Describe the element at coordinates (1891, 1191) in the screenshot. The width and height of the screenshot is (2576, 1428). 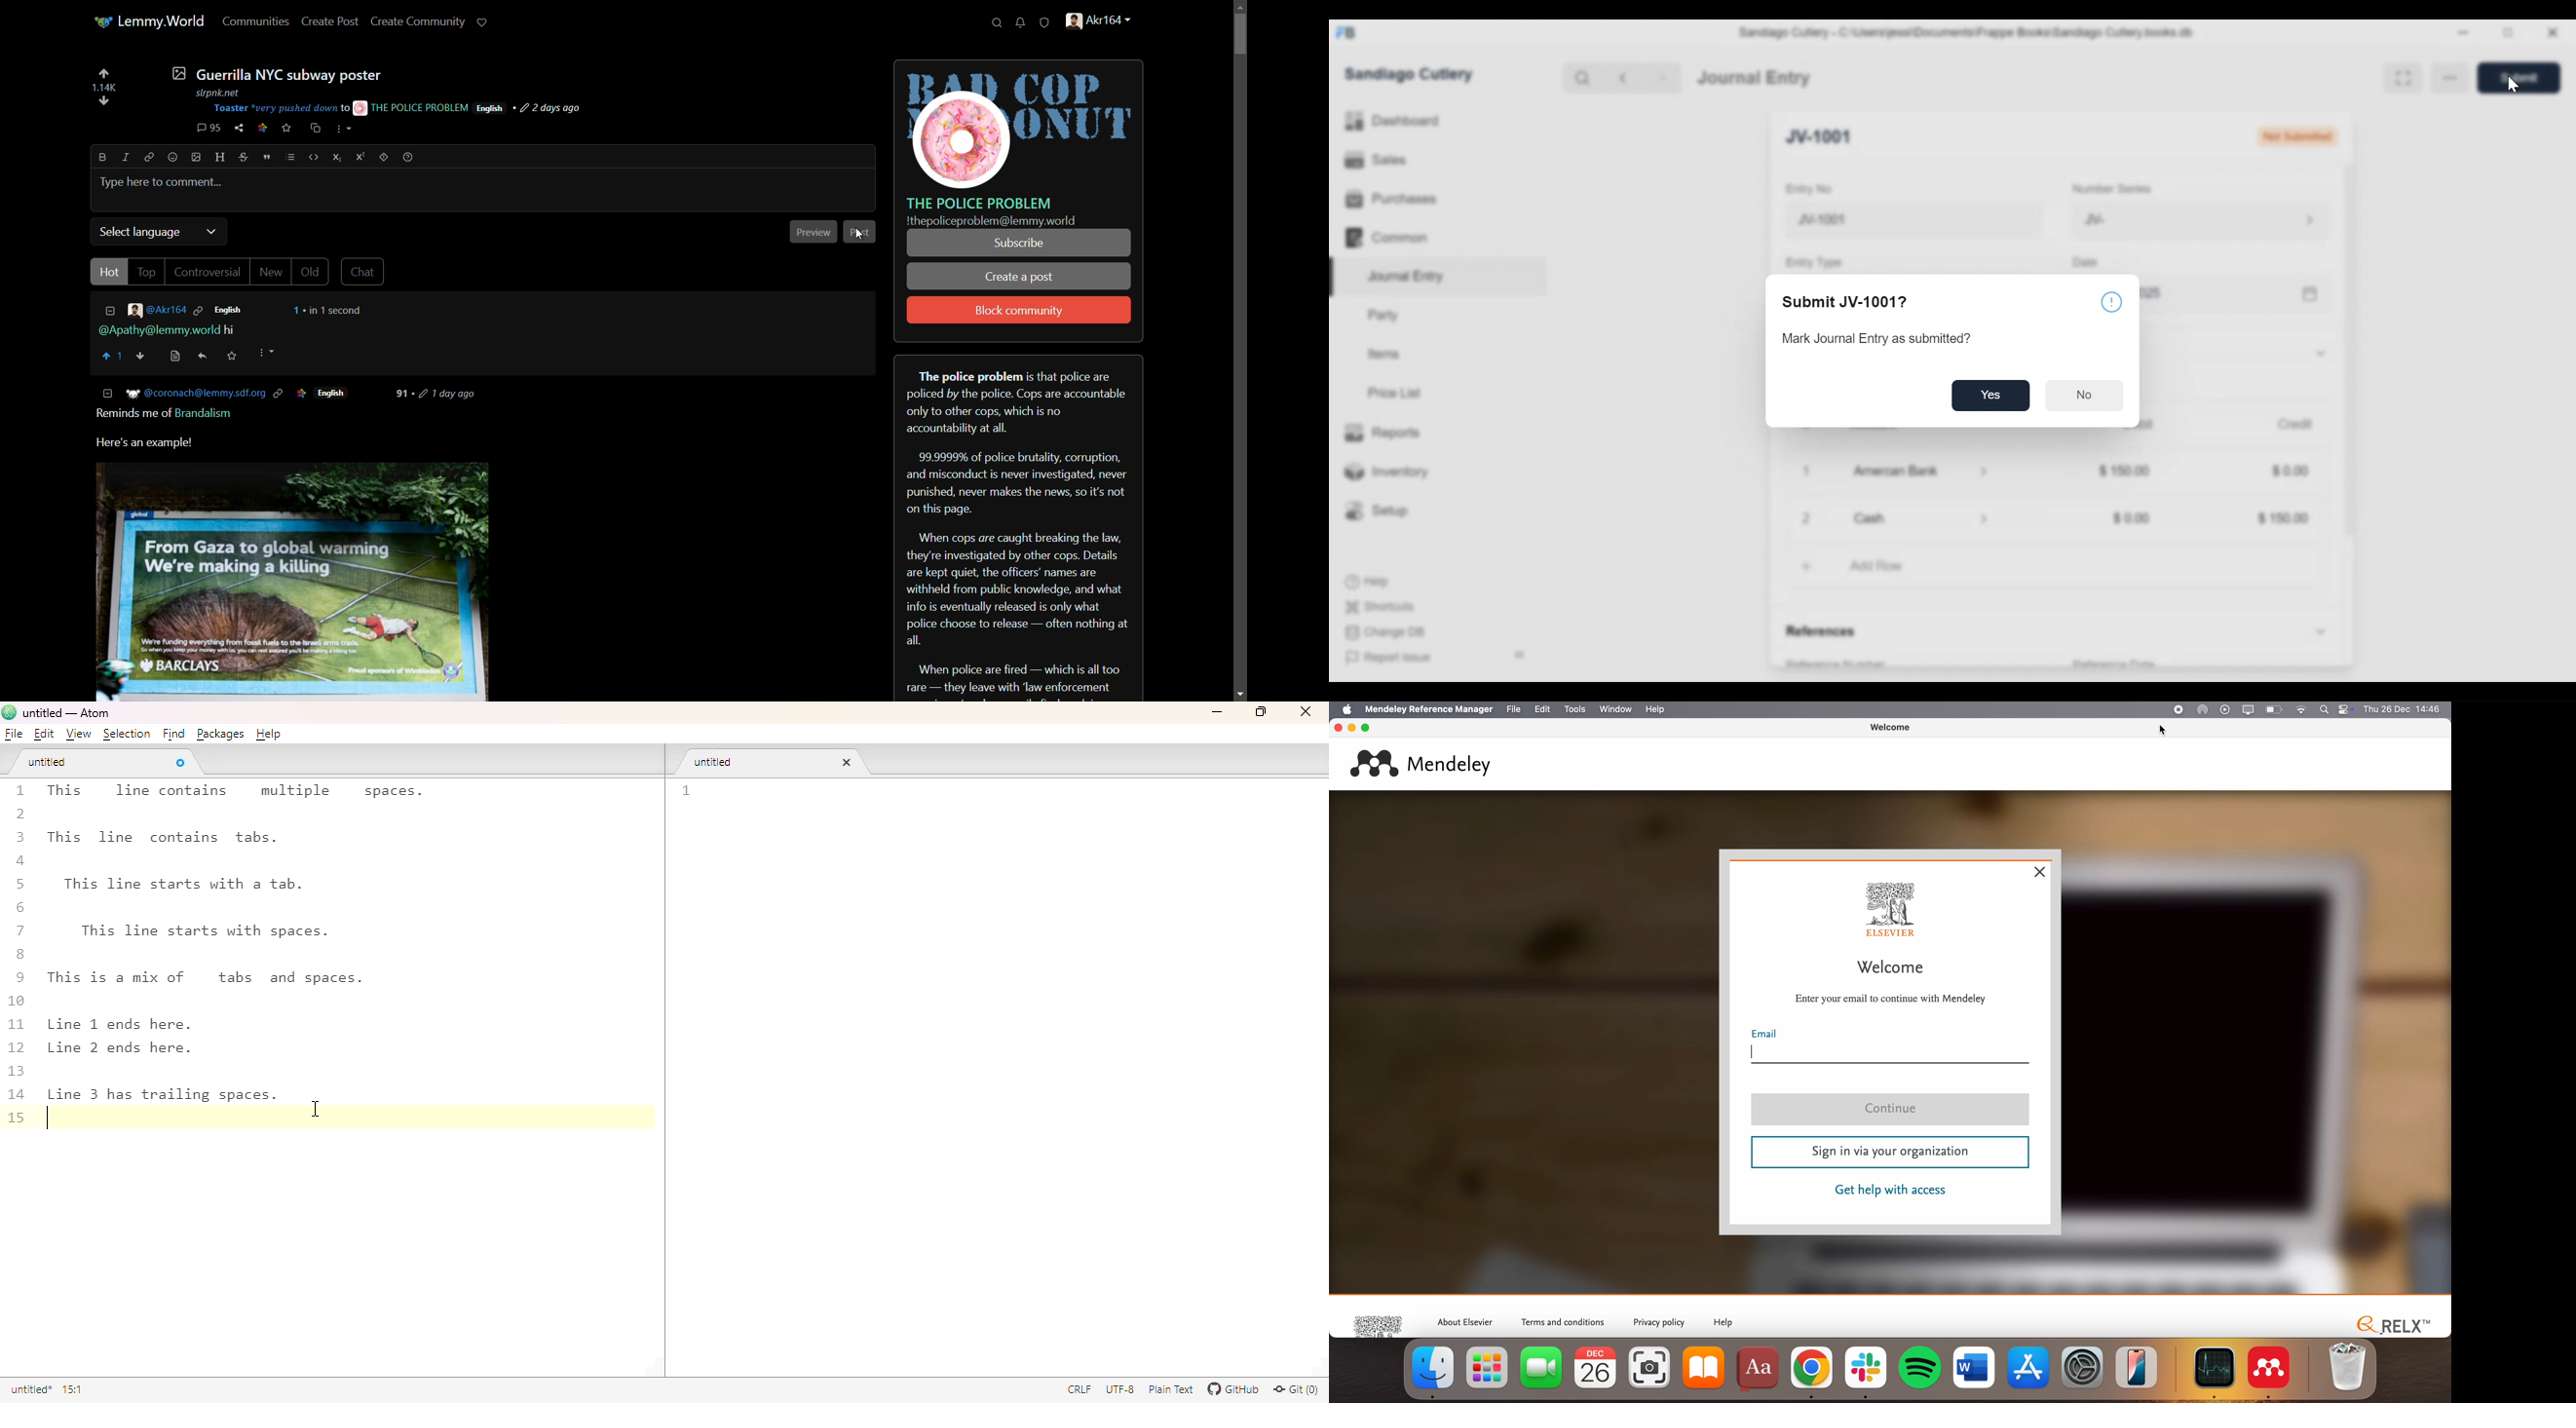
I see `get help with access` at that location.